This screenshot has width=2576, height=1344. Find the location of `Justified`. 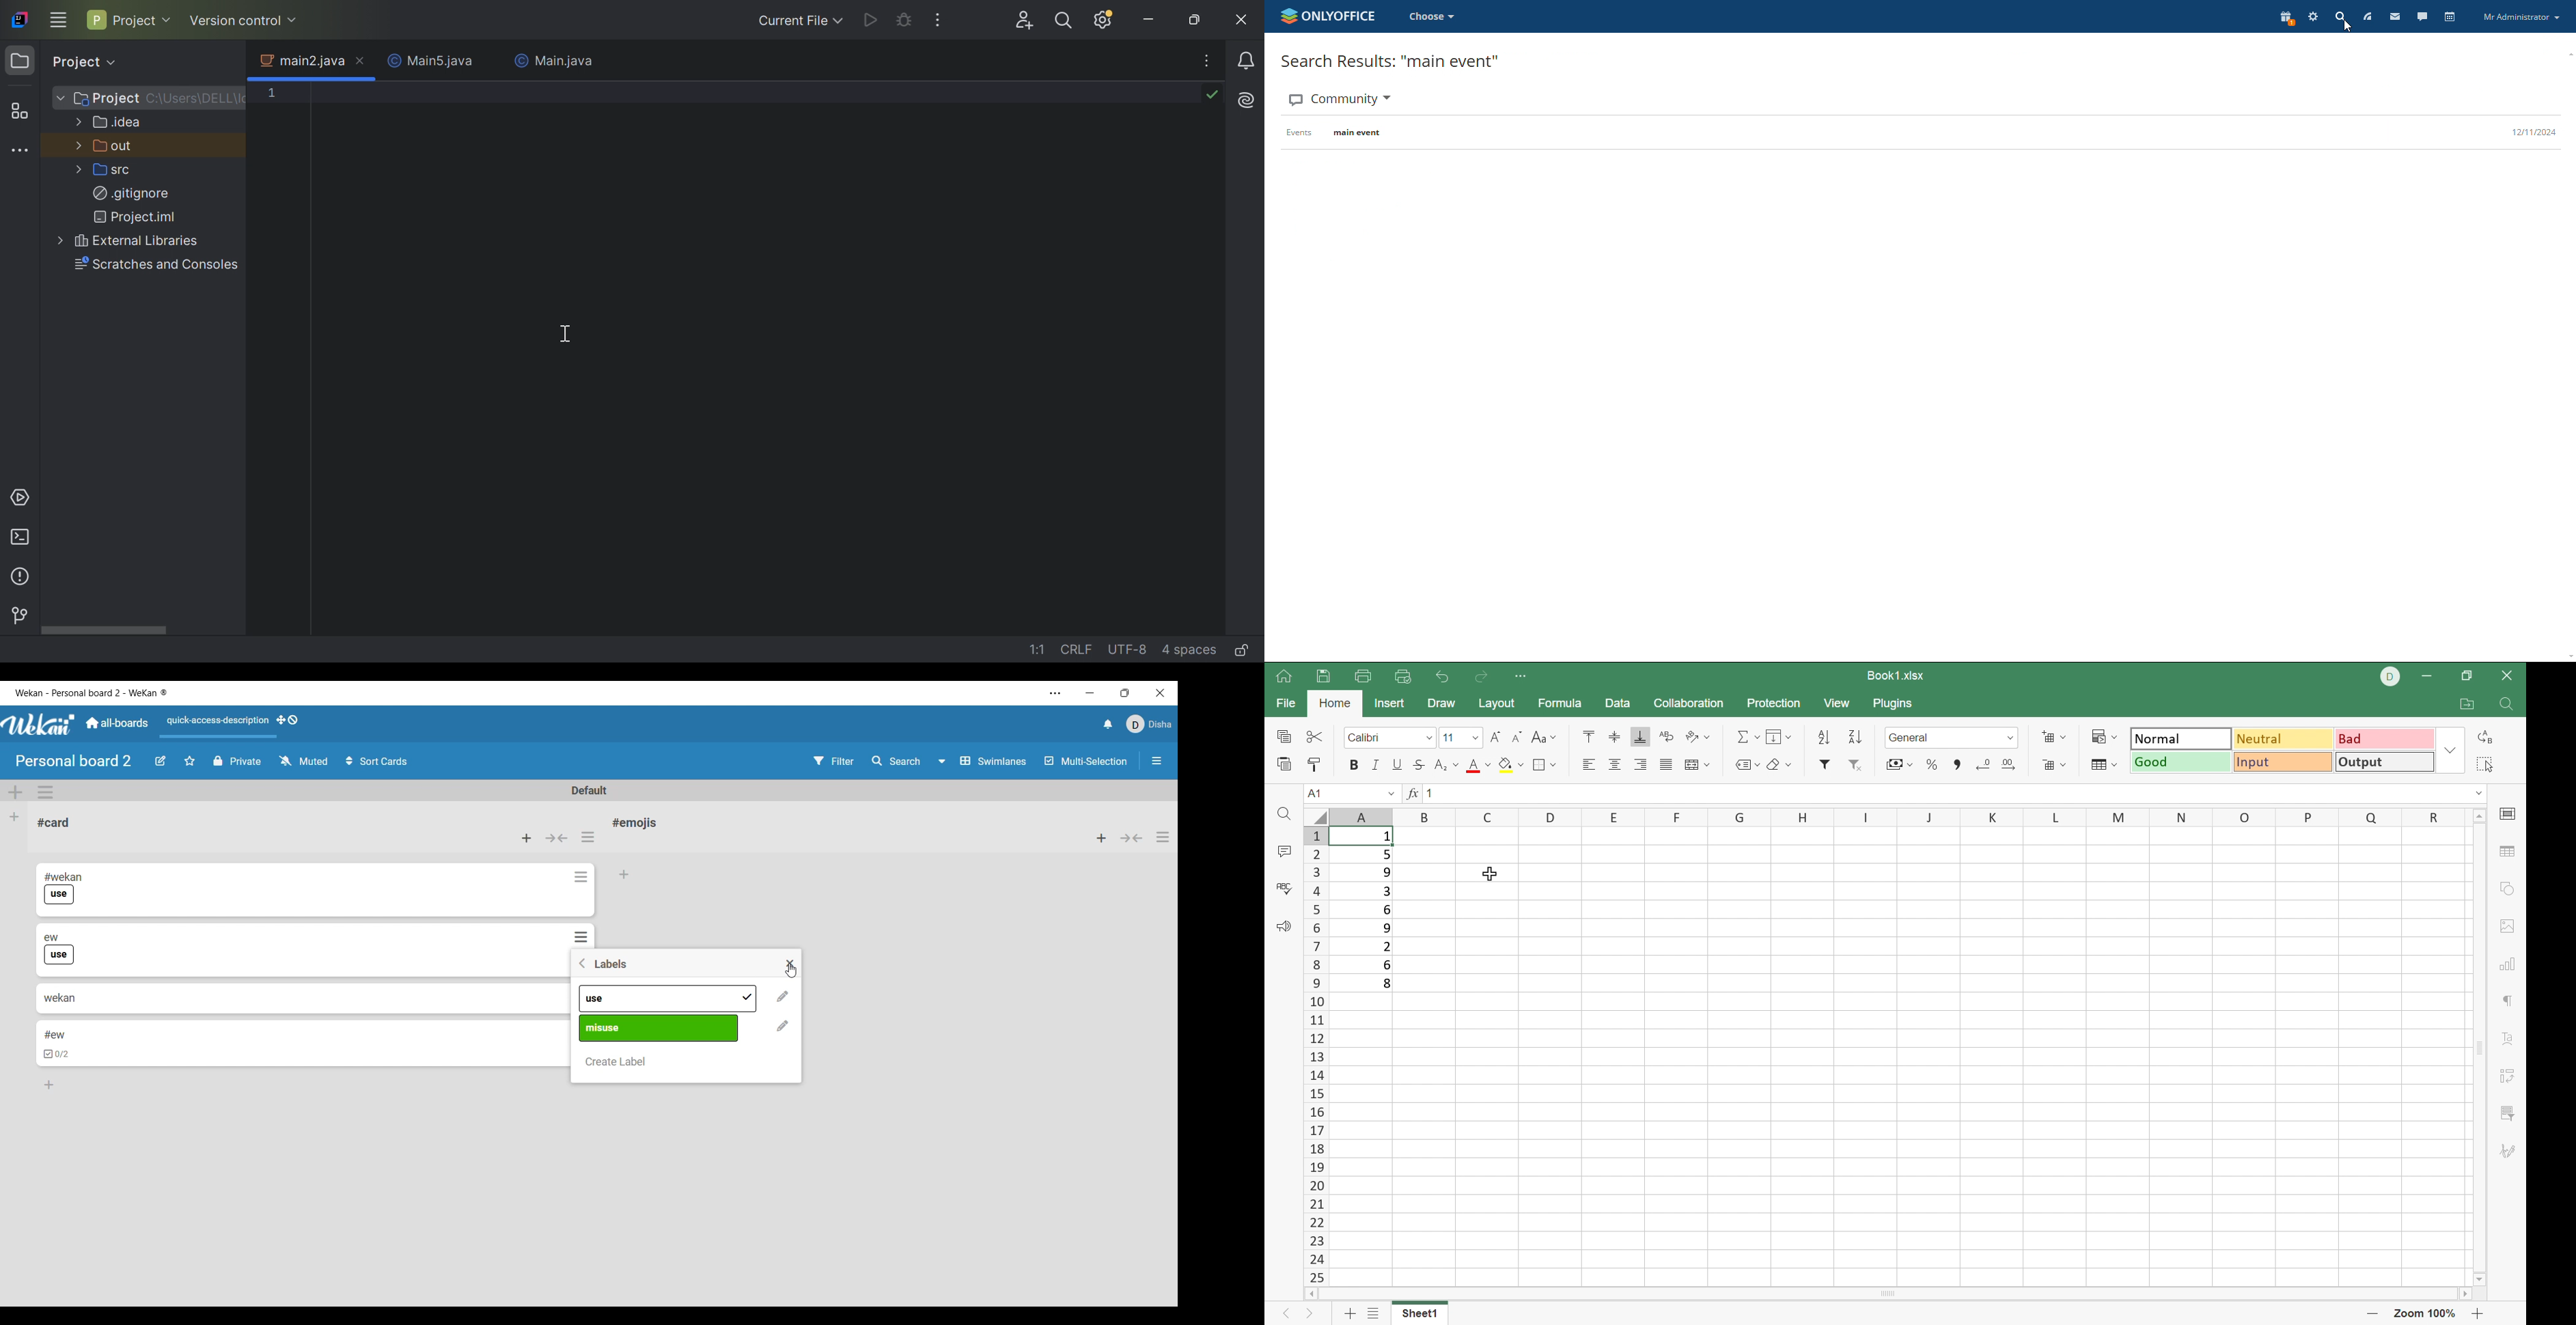

Justified is located at coordinates (1666, 764).